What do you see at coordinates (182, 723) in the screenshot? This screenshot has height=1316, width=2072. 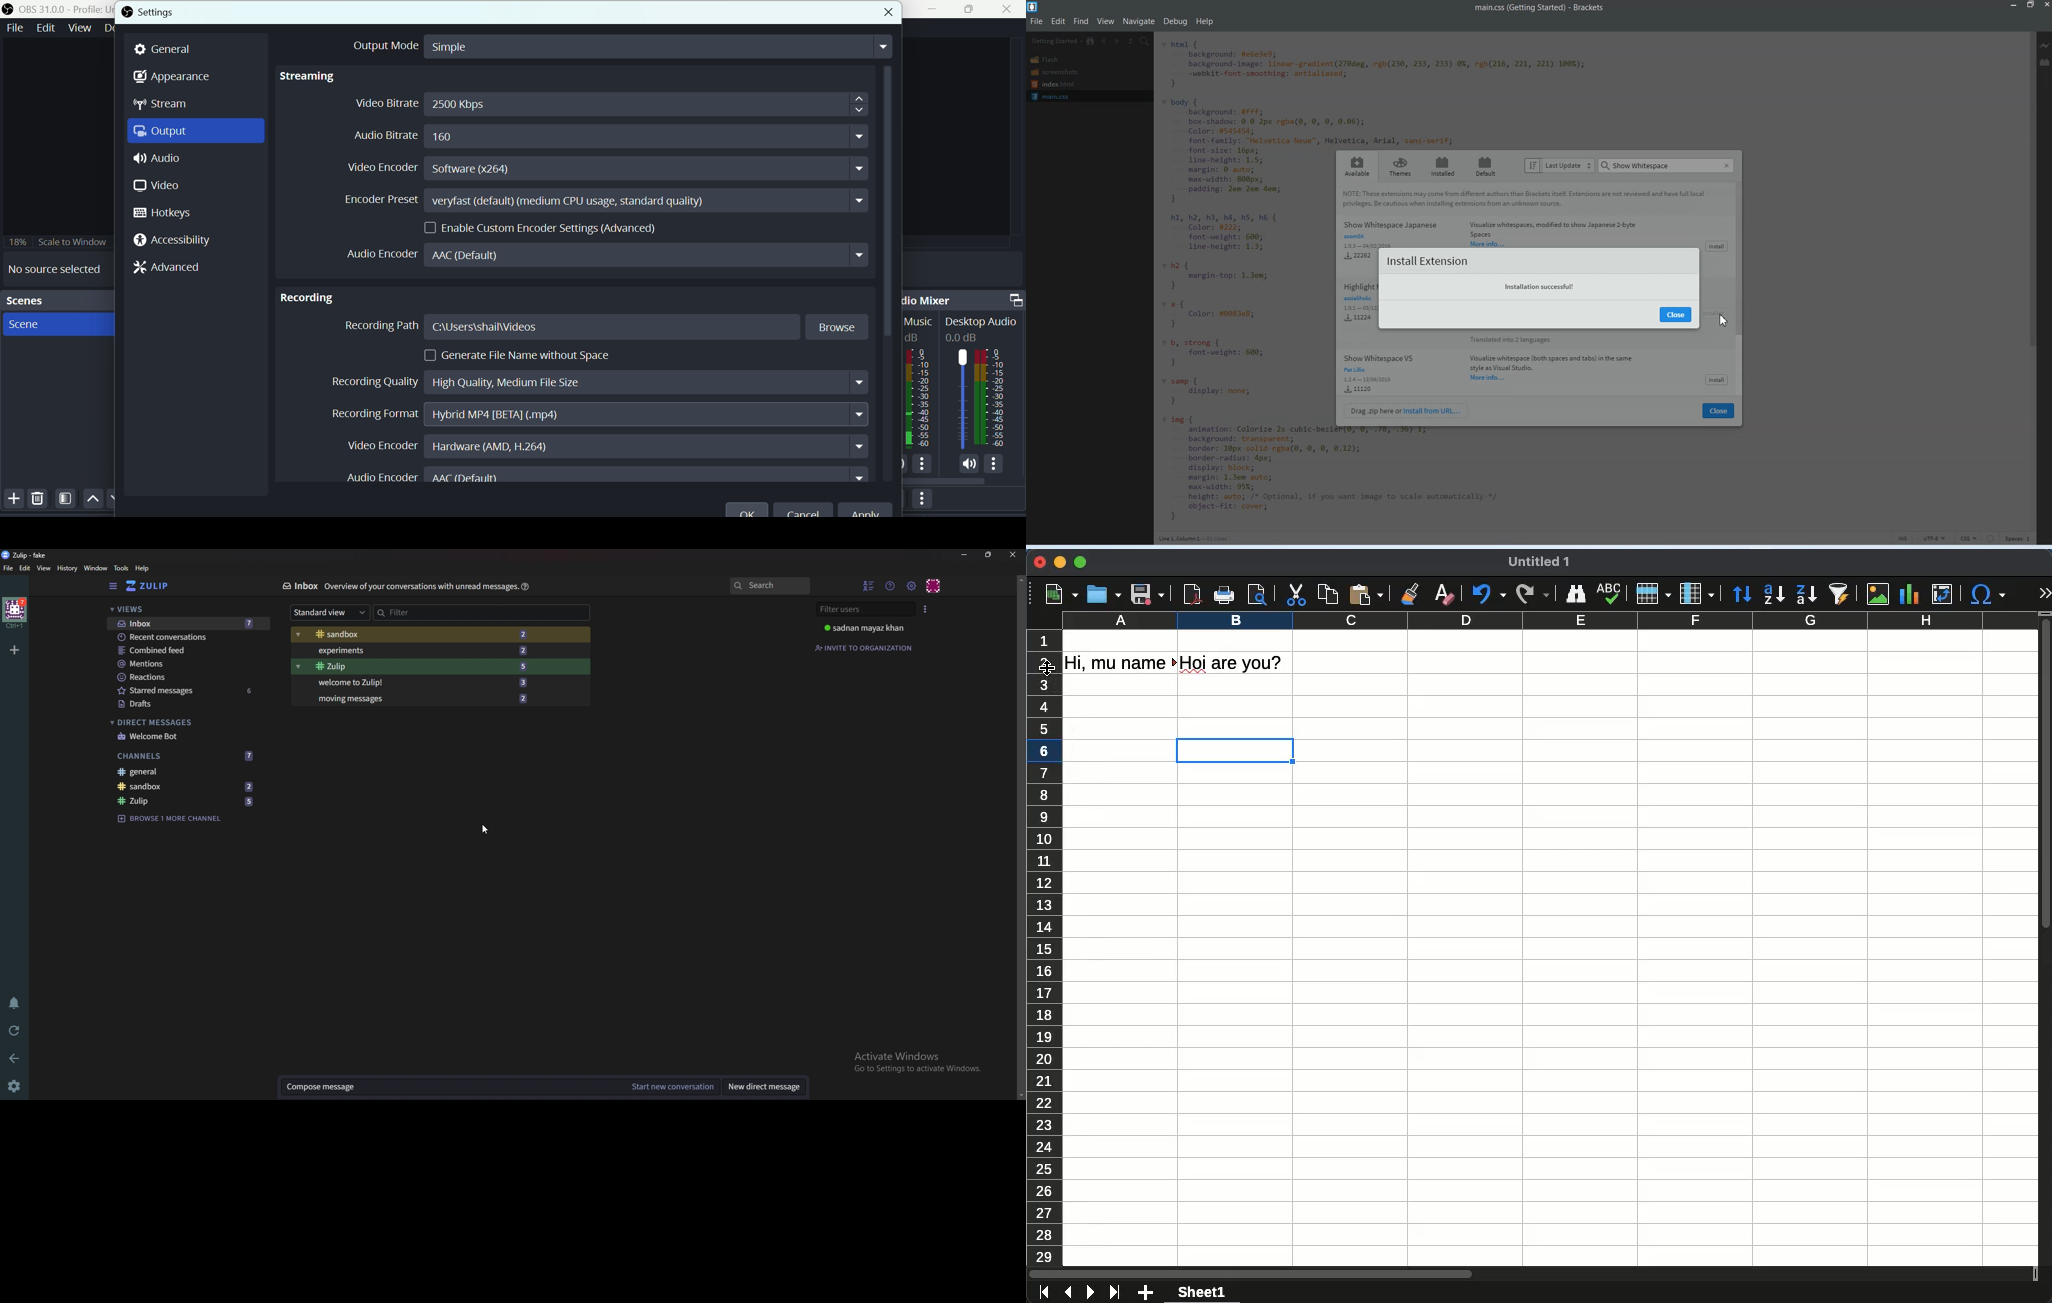 I see `Direct messages` at bounding box center [182, 723].